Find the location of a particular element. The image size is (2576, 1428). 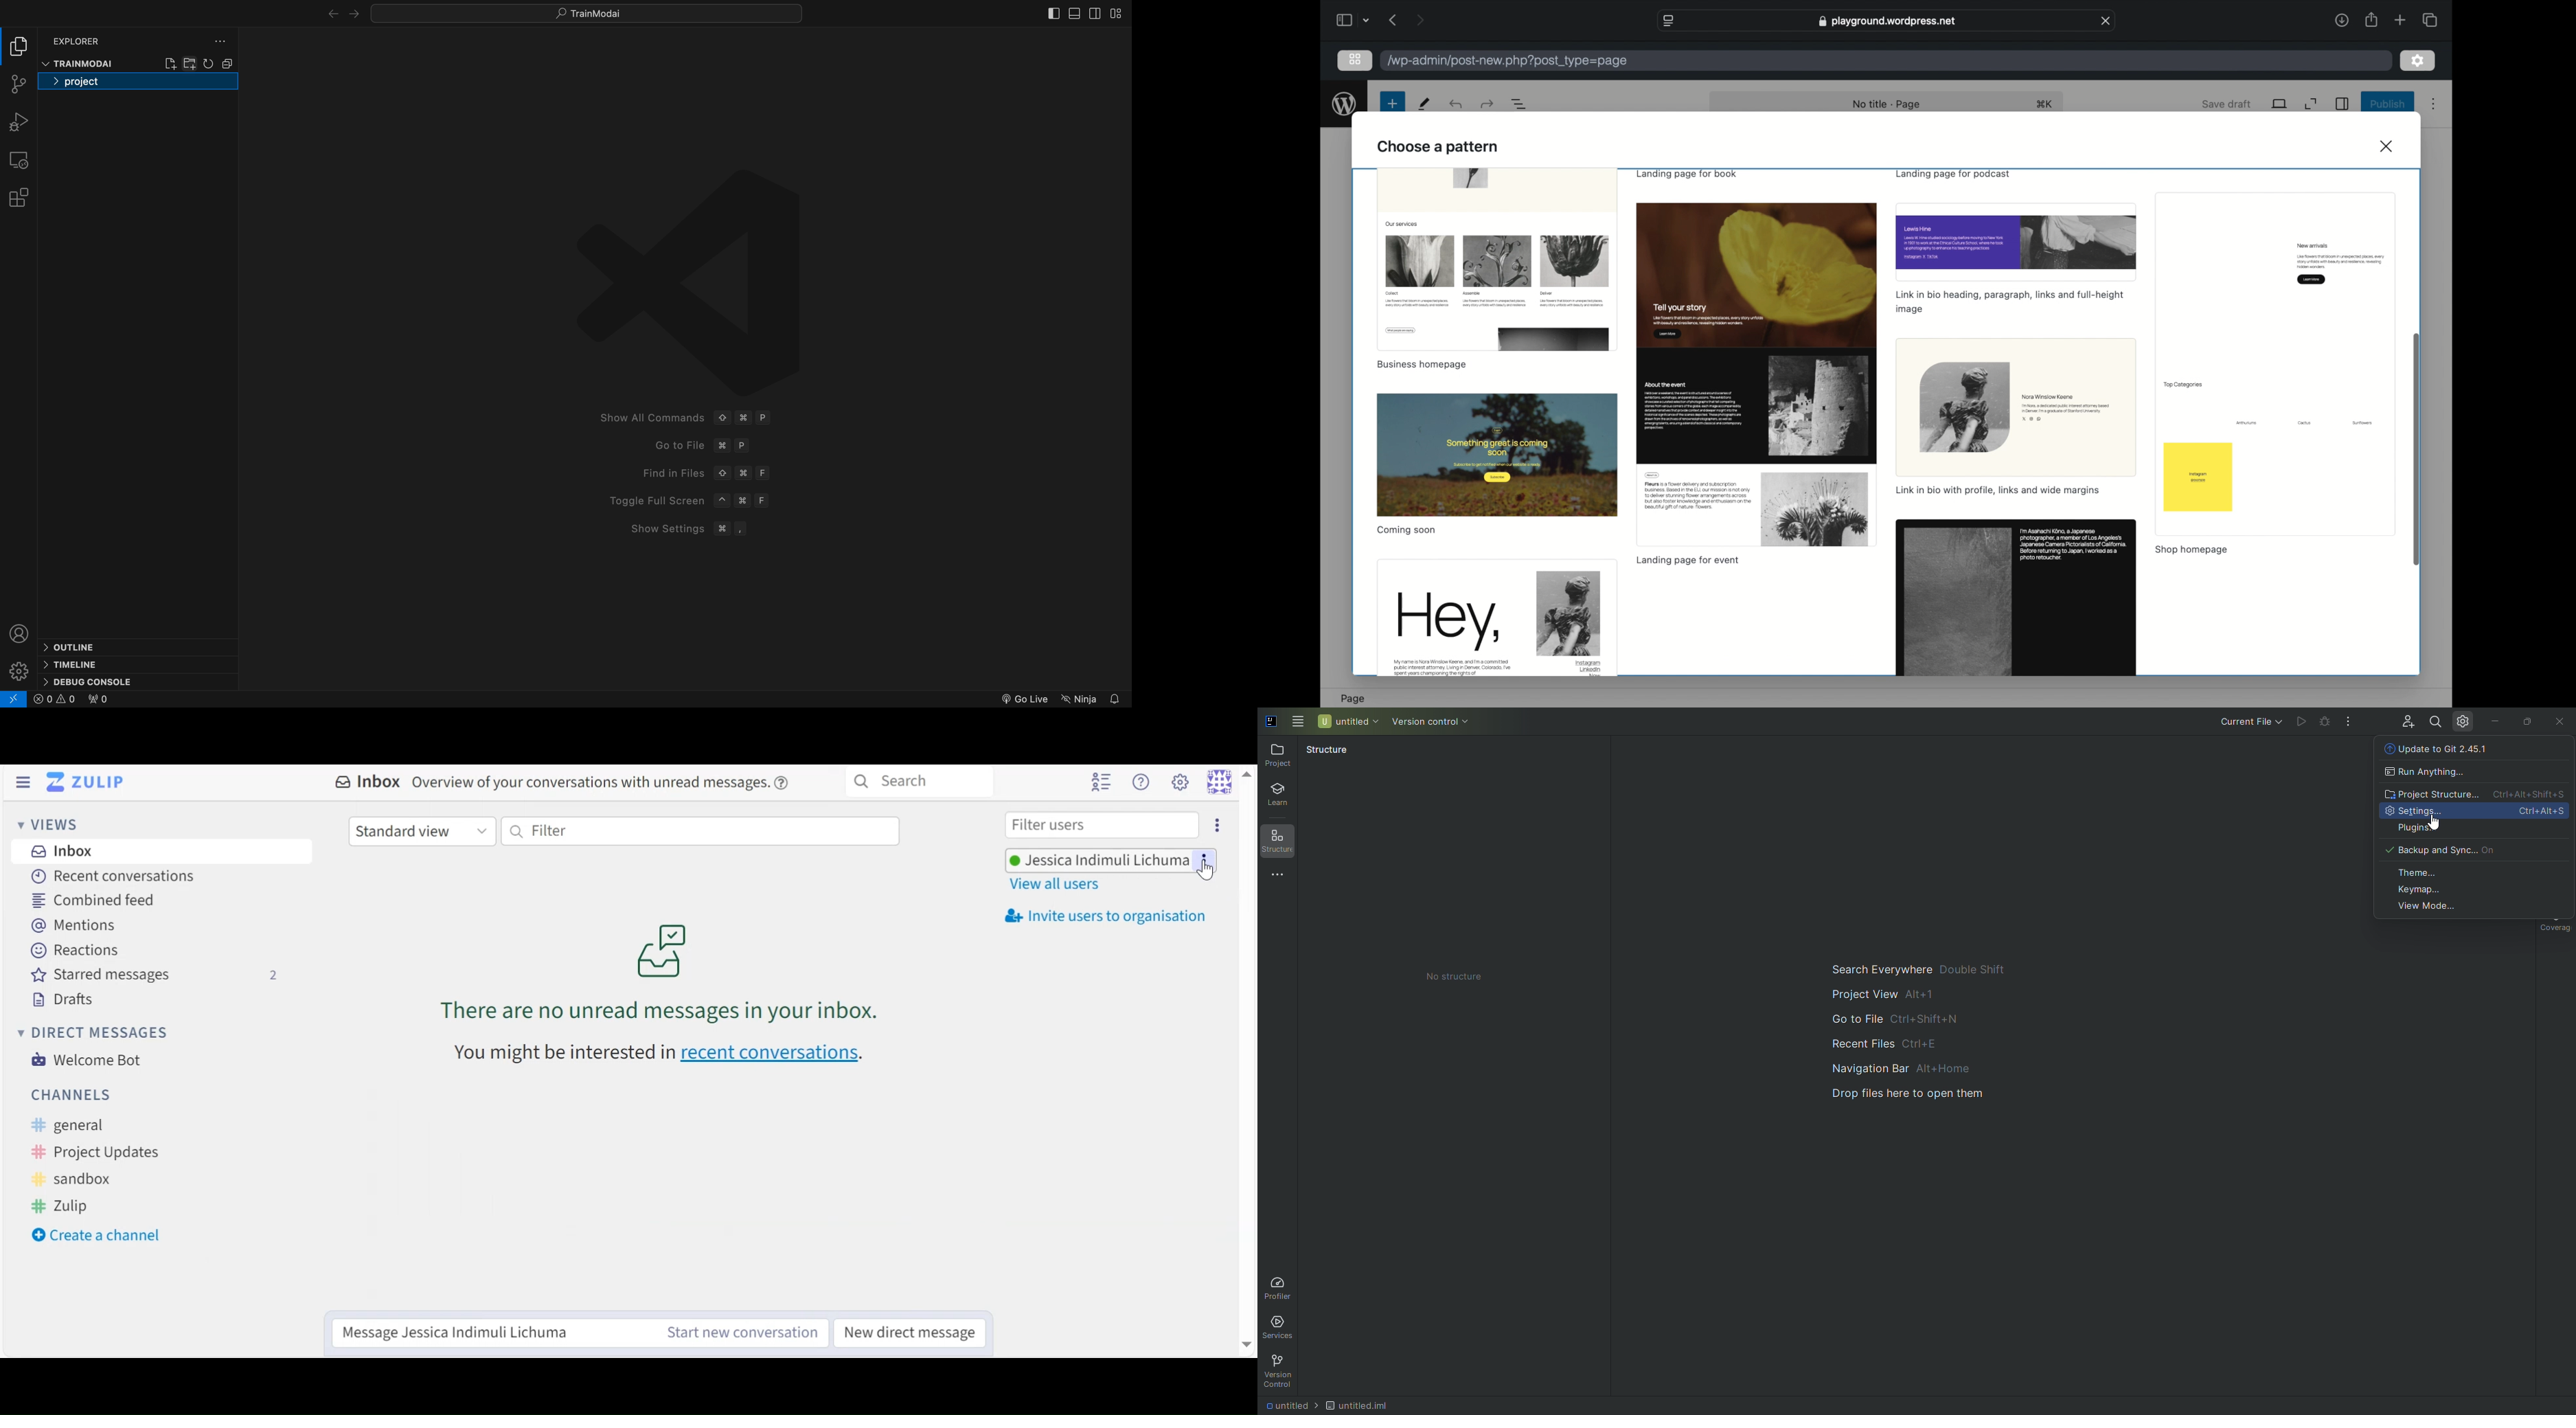

preview is located at coordinates (1496, 618).